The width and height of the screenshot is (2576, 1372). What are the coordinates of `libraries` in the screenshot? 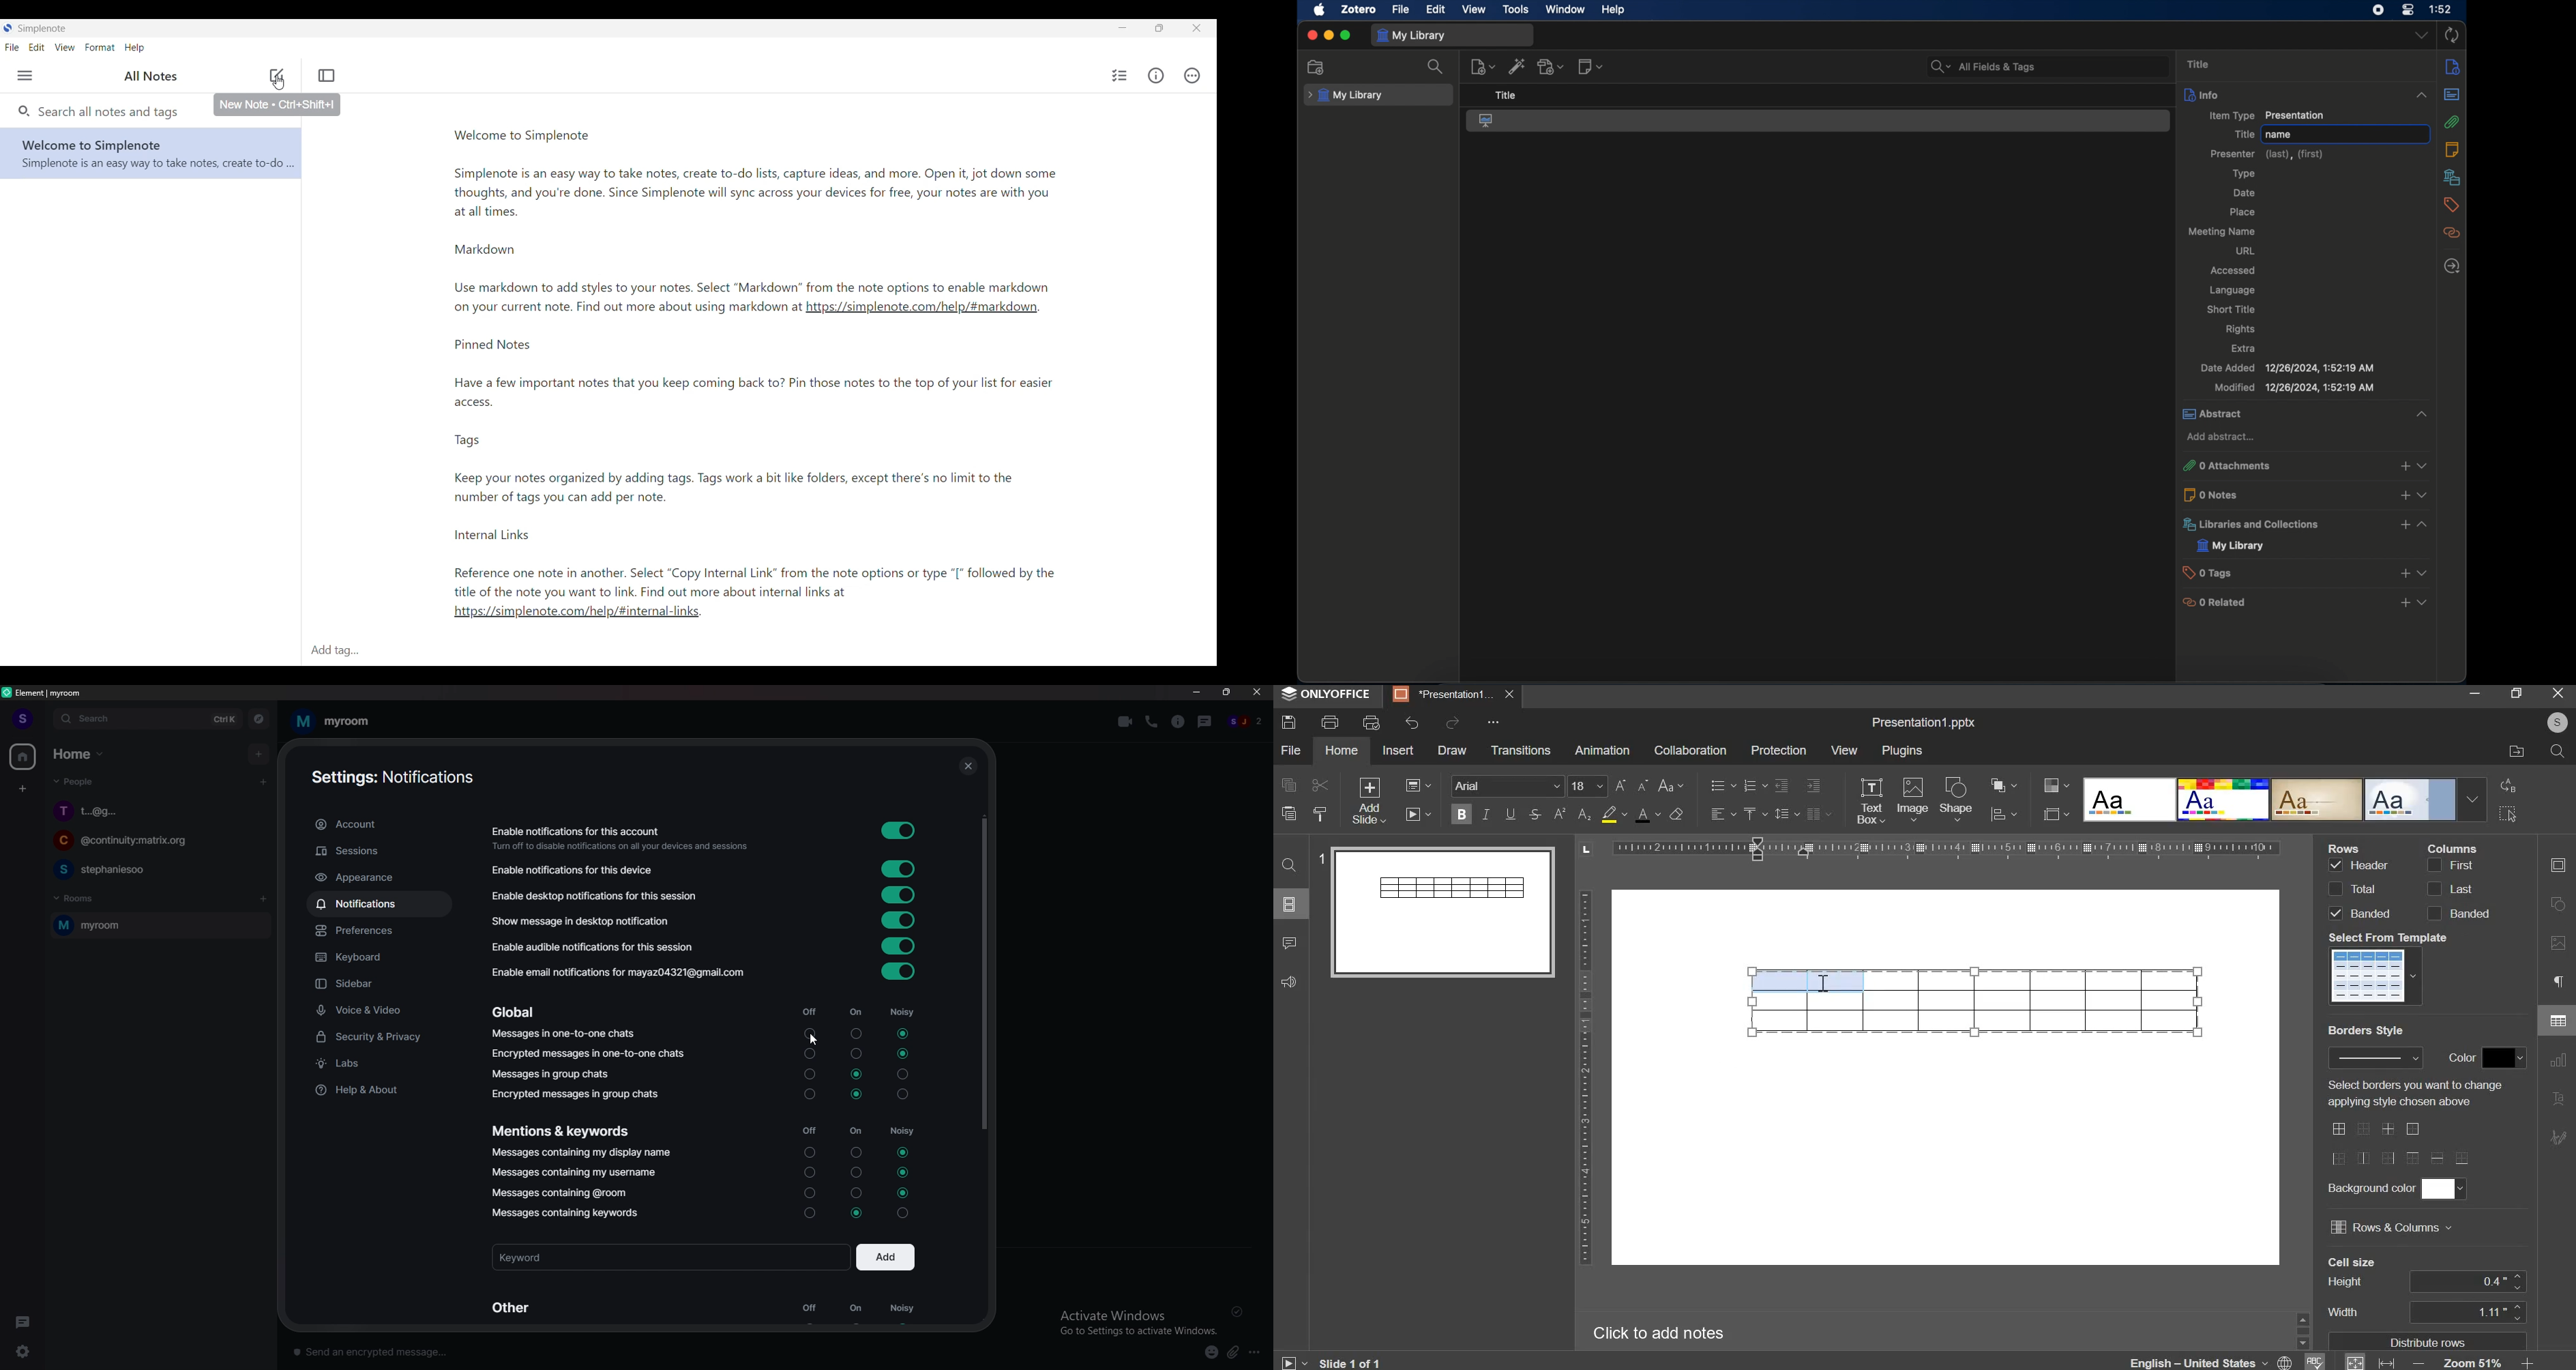 It's located at (2453, 177).